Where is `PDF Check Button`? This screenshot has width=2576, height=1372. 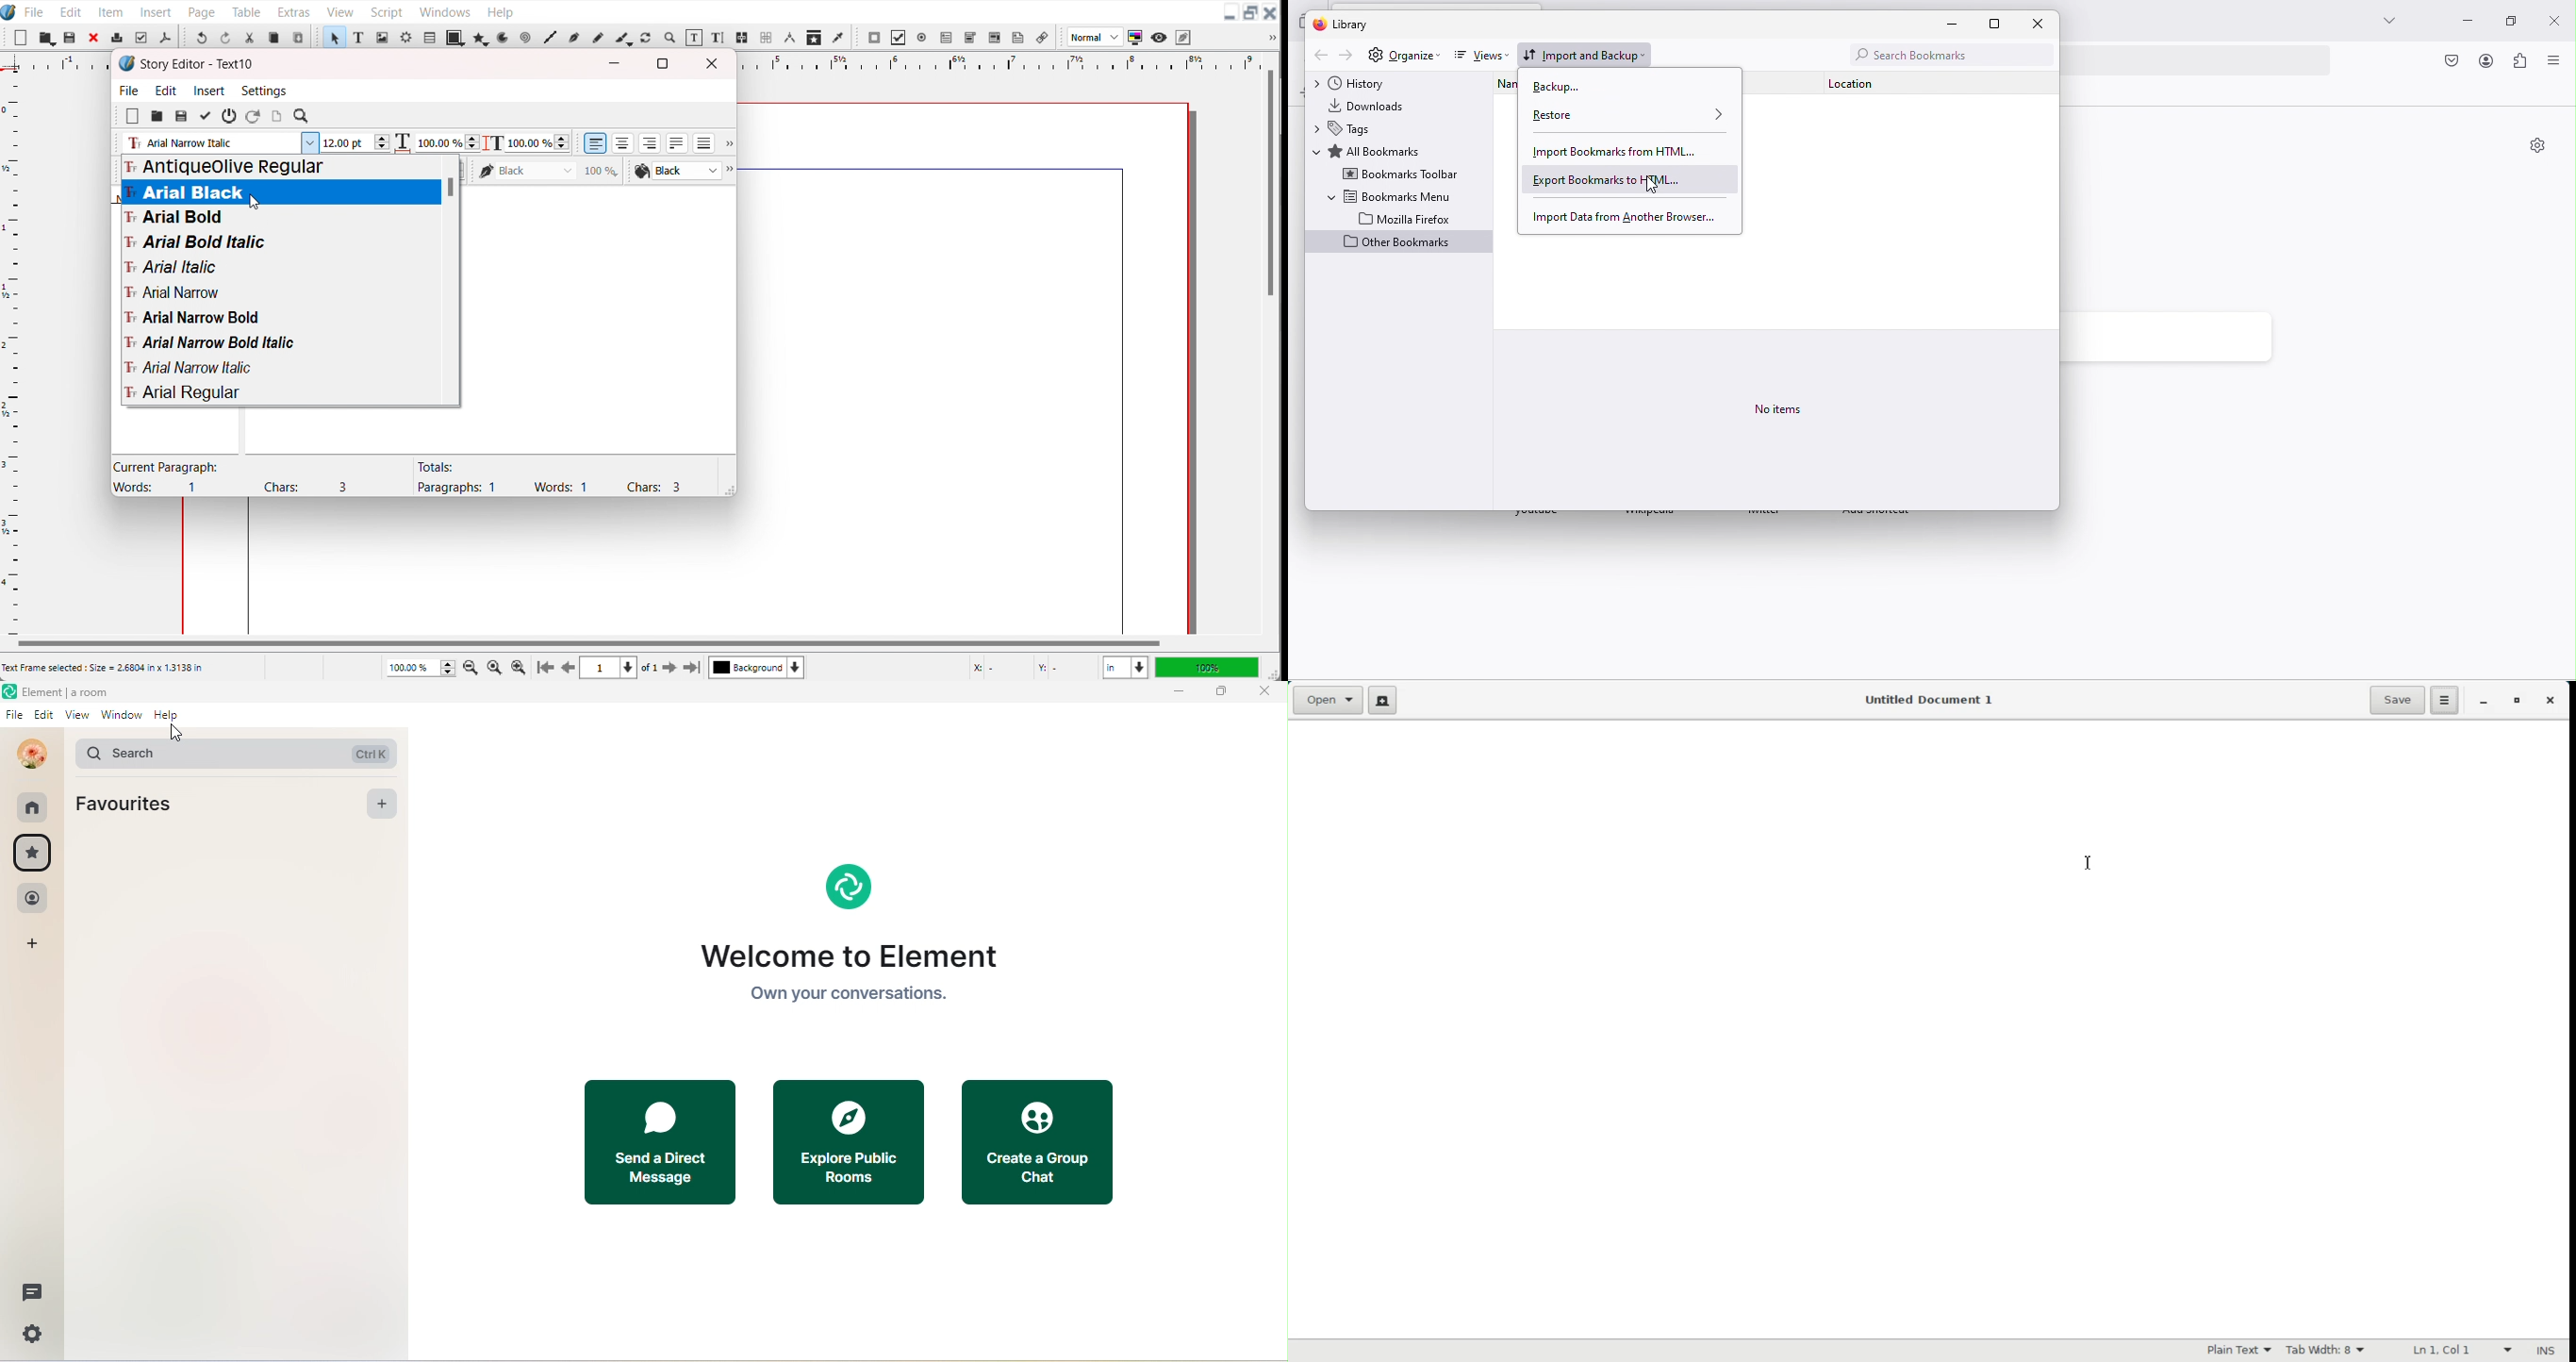 PDF Check Button is located at coordinates (898, 38).